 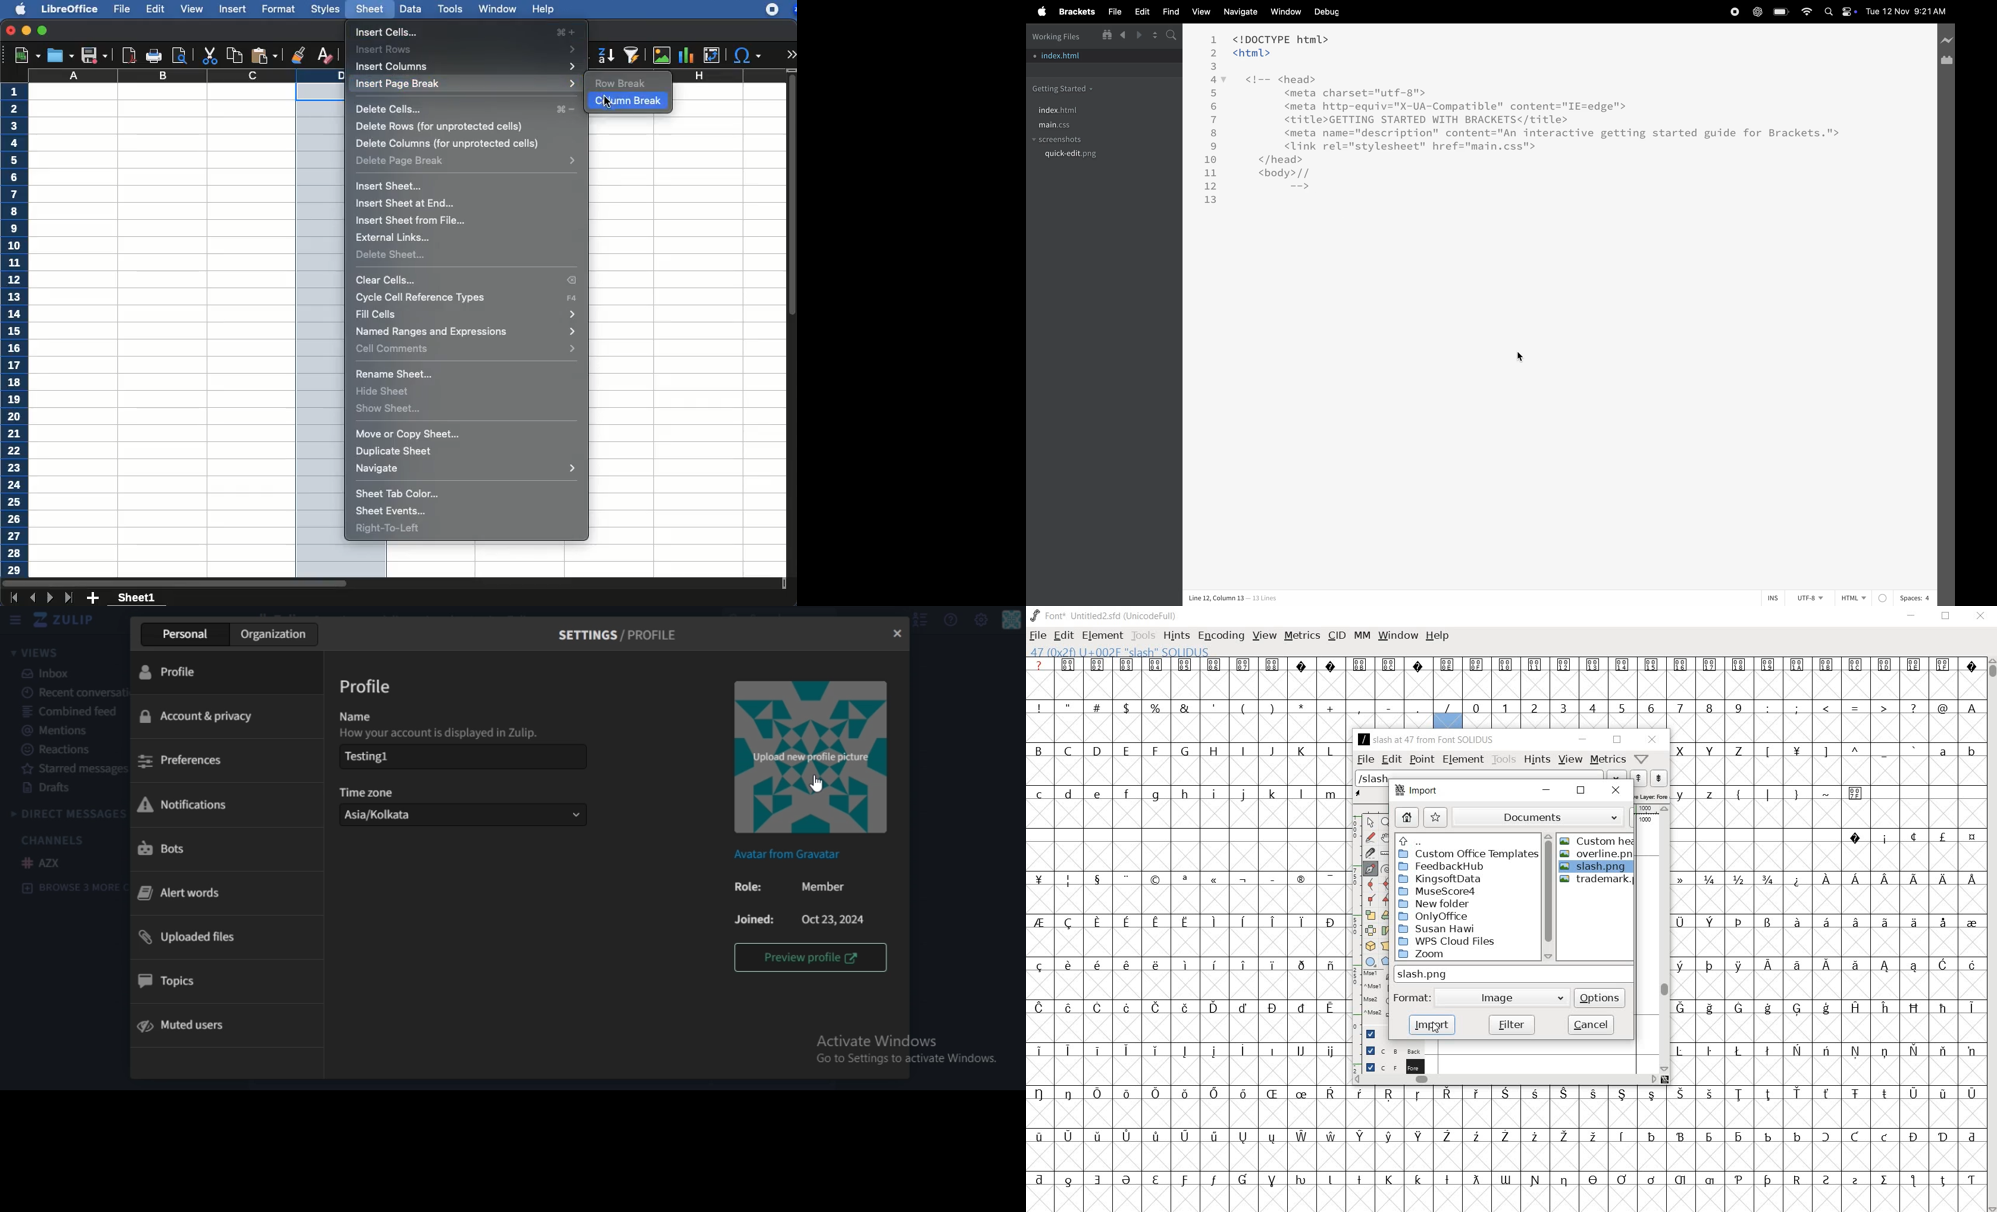 What do you see at coordinates (180, 762) in the screenshot?
I see `preferences` at bounding box center [180, 762].